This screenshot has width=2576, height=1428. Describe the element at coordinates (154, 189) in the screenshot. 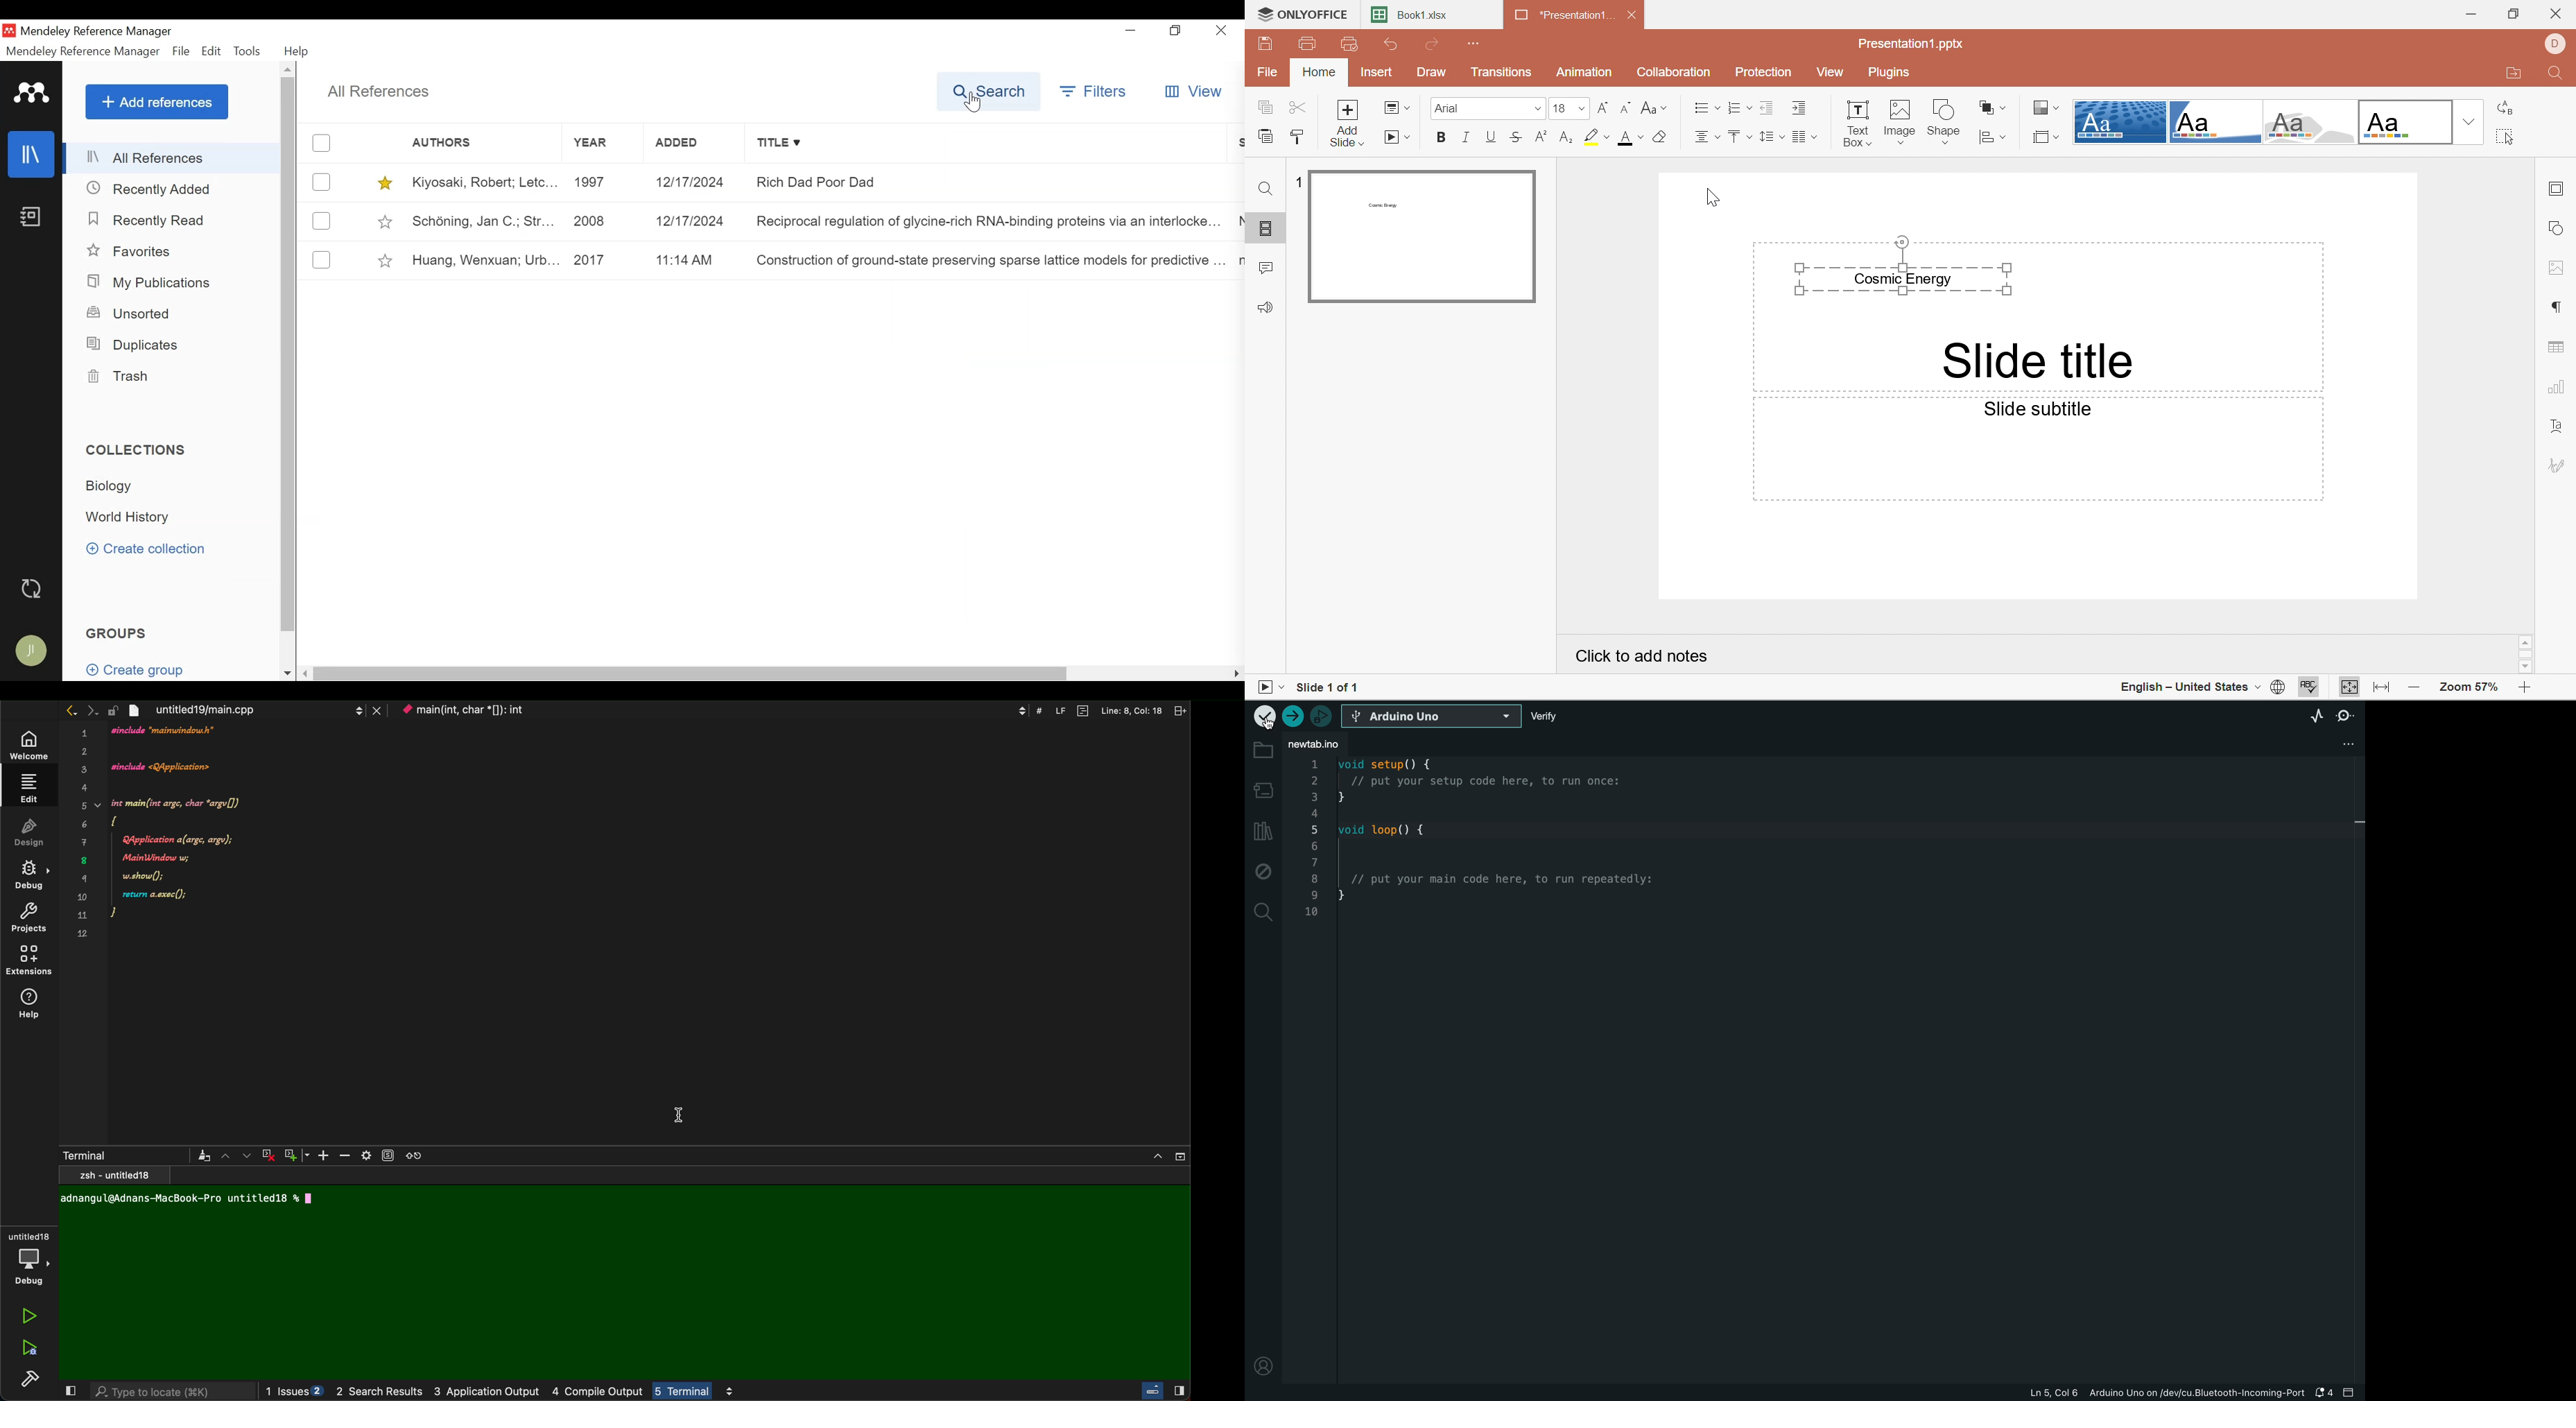

I see `Recently Added` at that location.